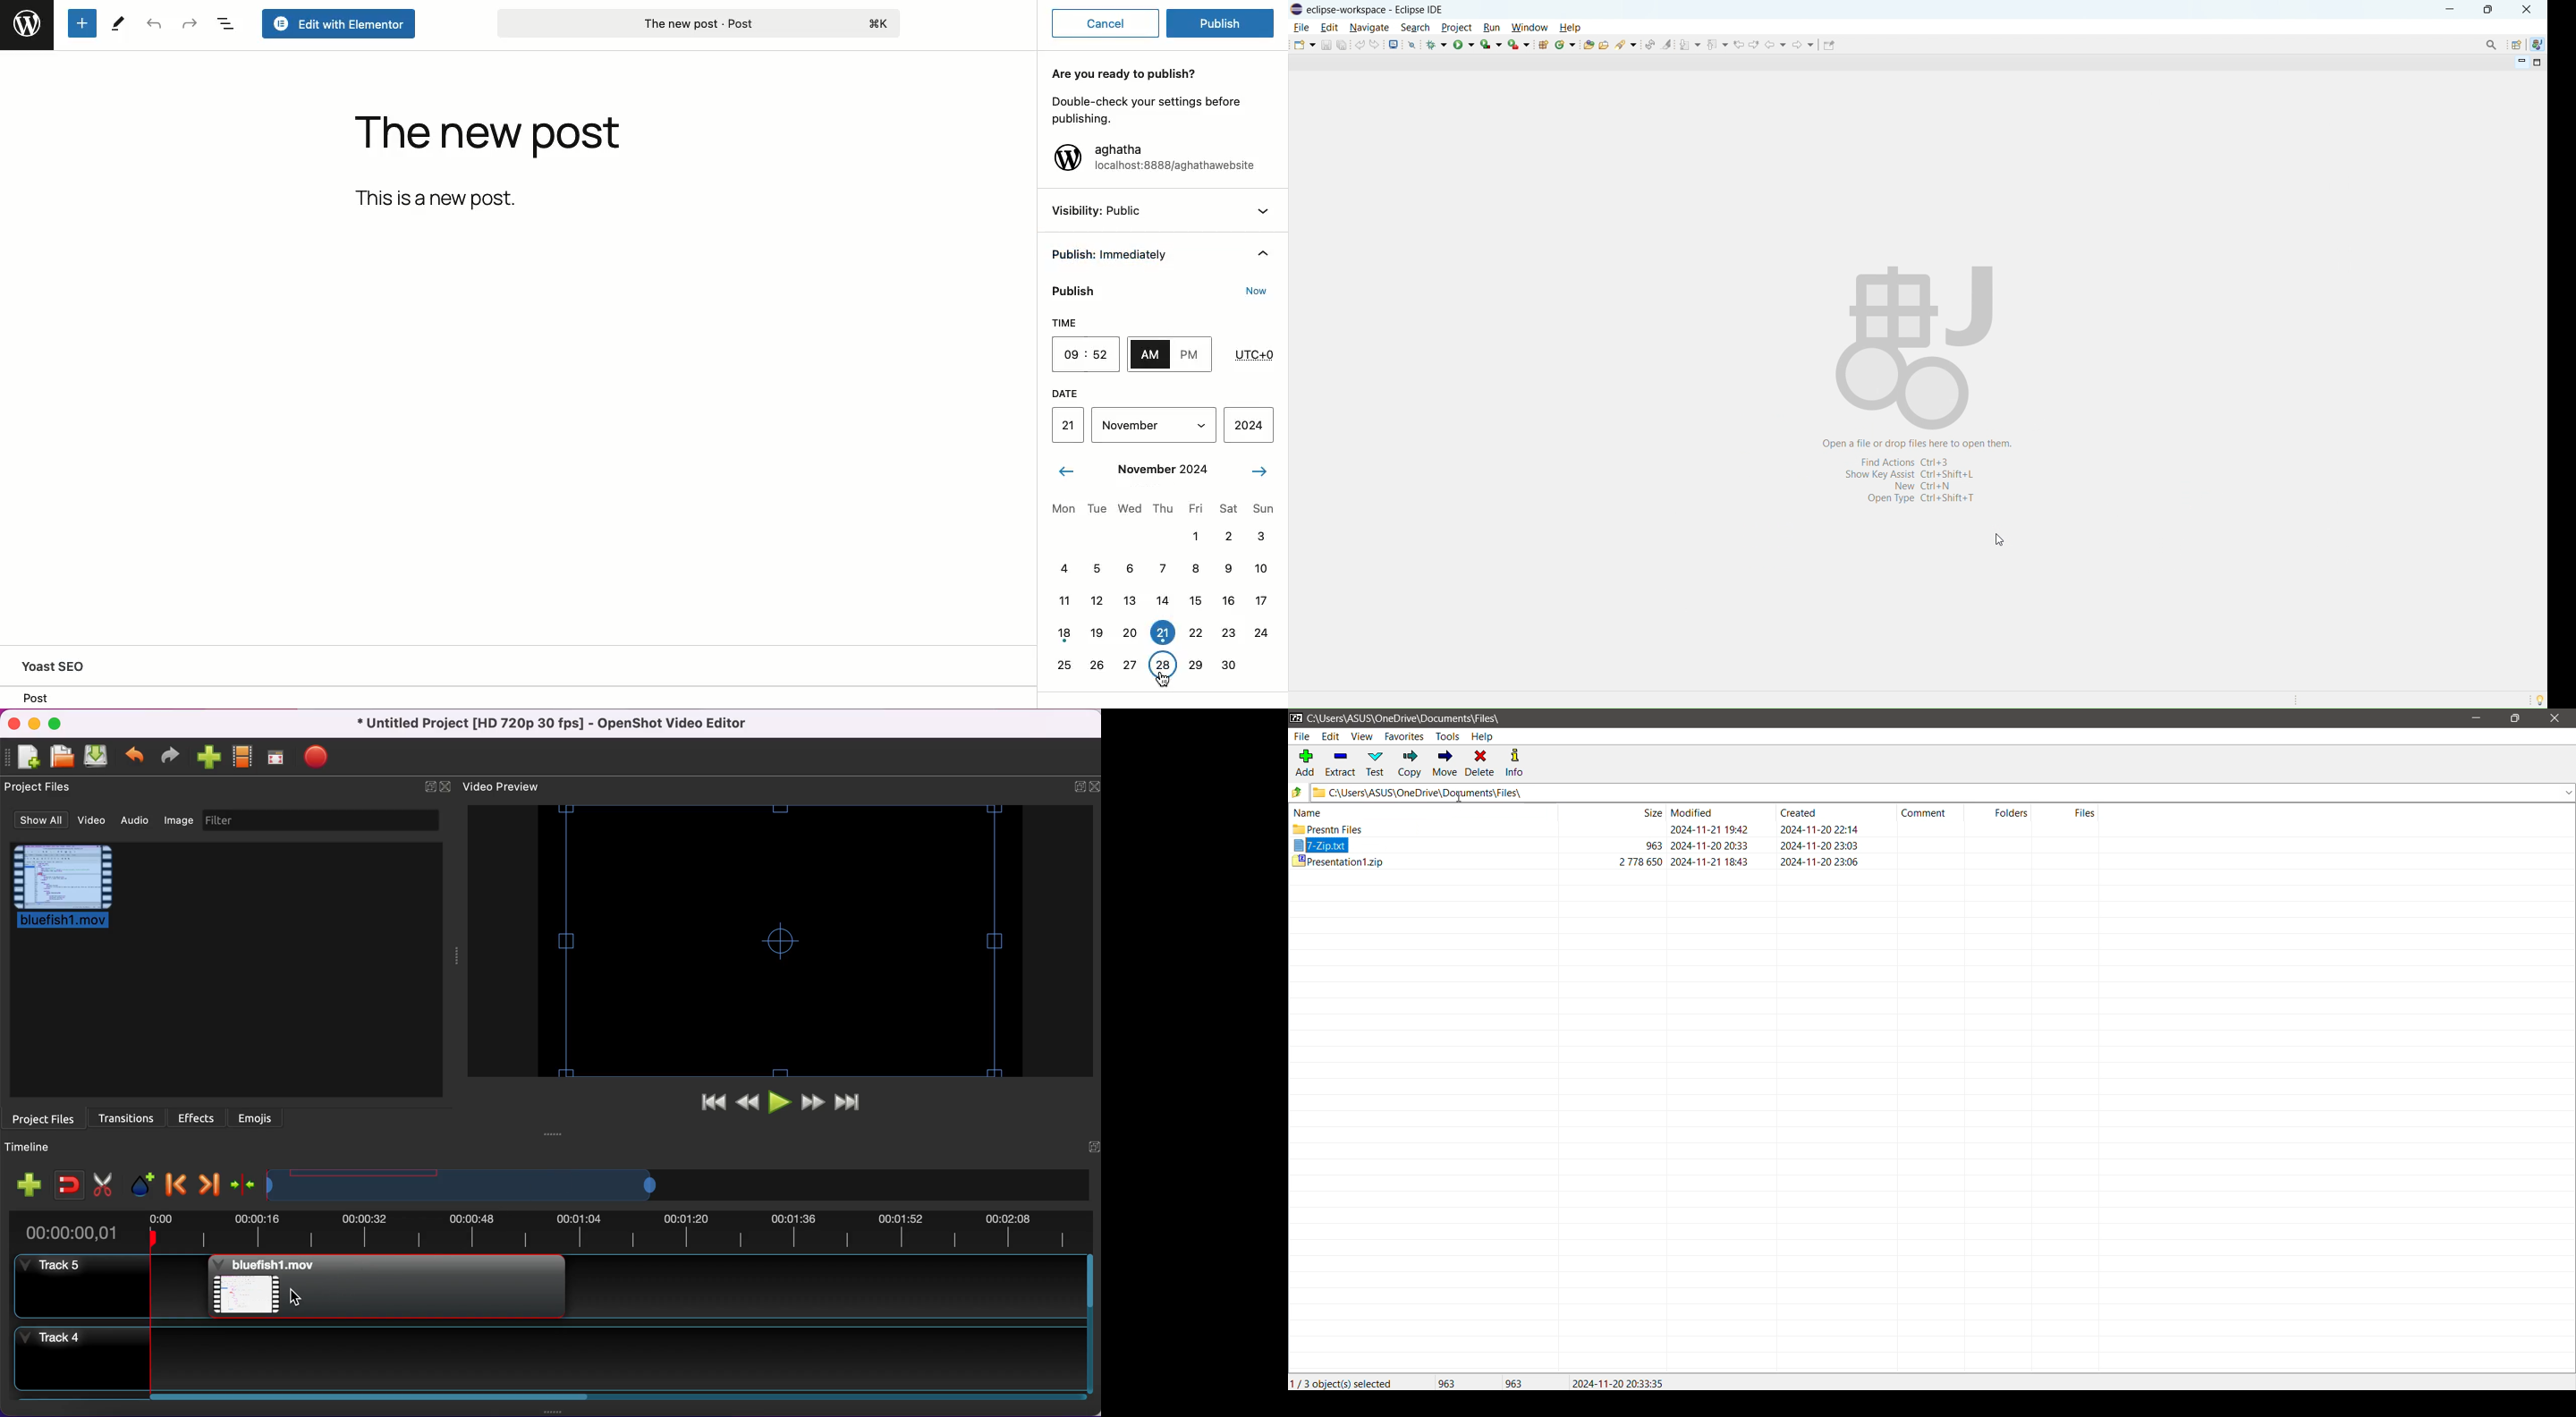  What do you see at coordinates (282, 758) in the screenshot?
I see `full screen` at bounding box center [282, 758].